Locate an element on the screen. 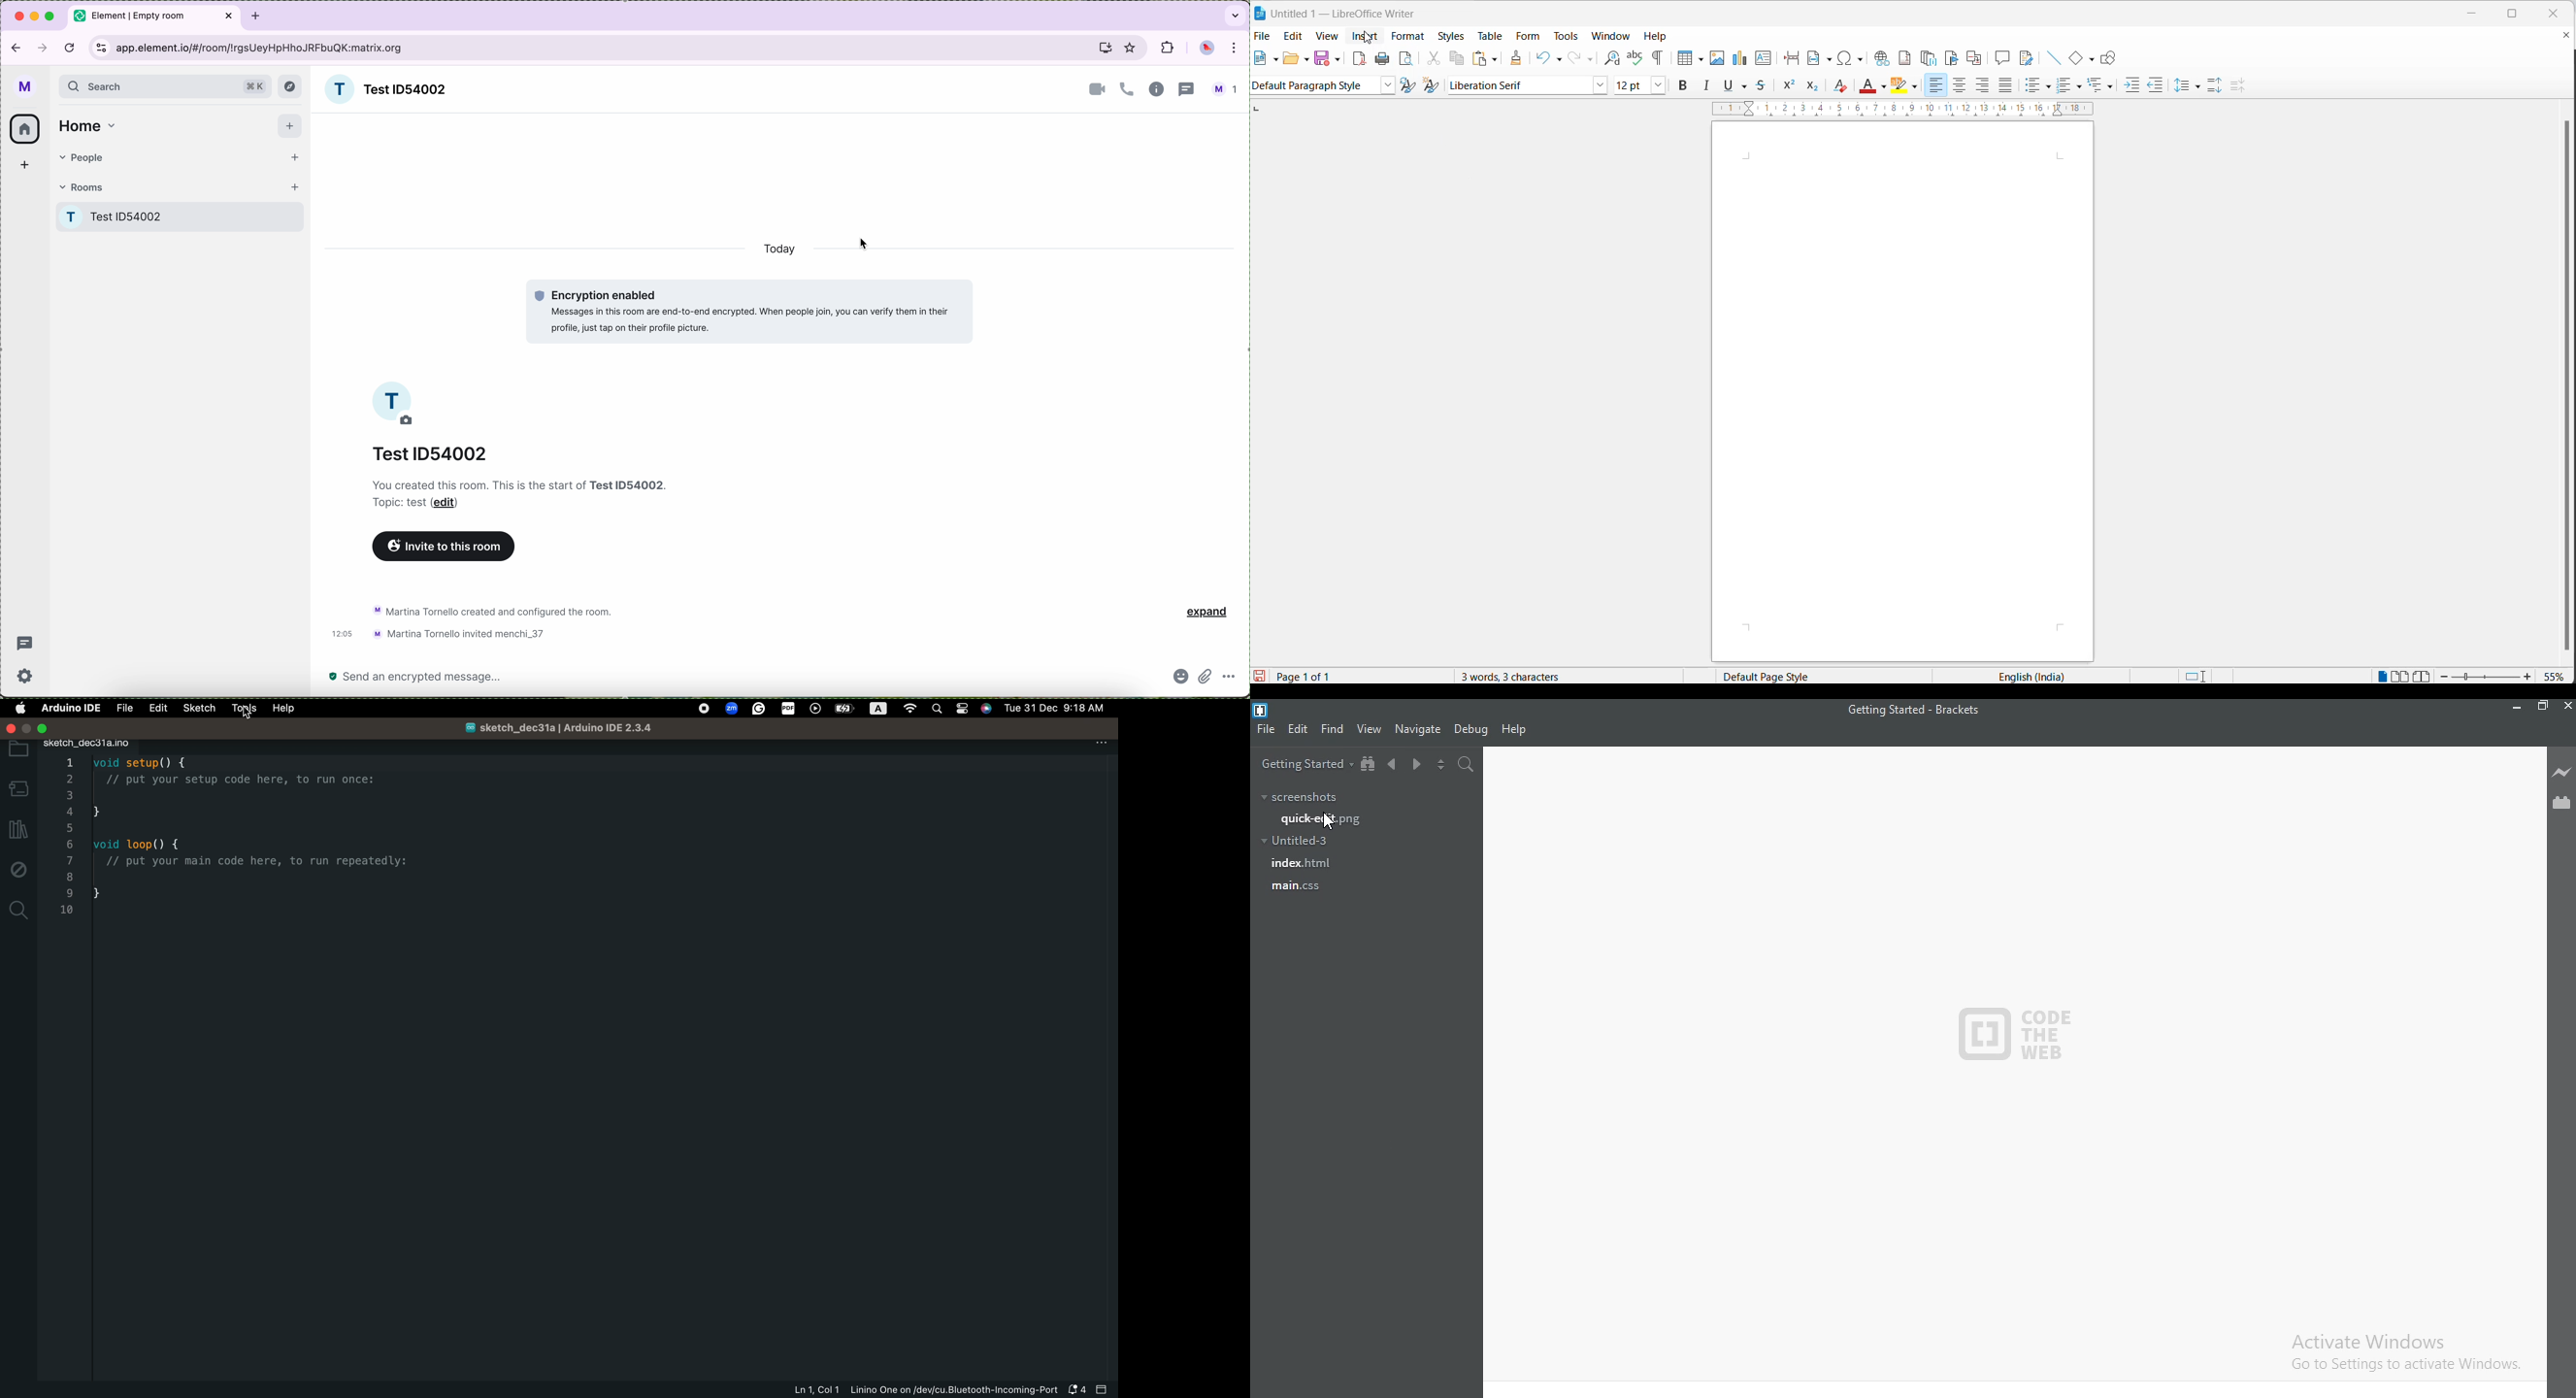 Image resolution: width=2576 pixels, height=1400 pixels. getting started - Brackets is located at coordinates (1925, 710).